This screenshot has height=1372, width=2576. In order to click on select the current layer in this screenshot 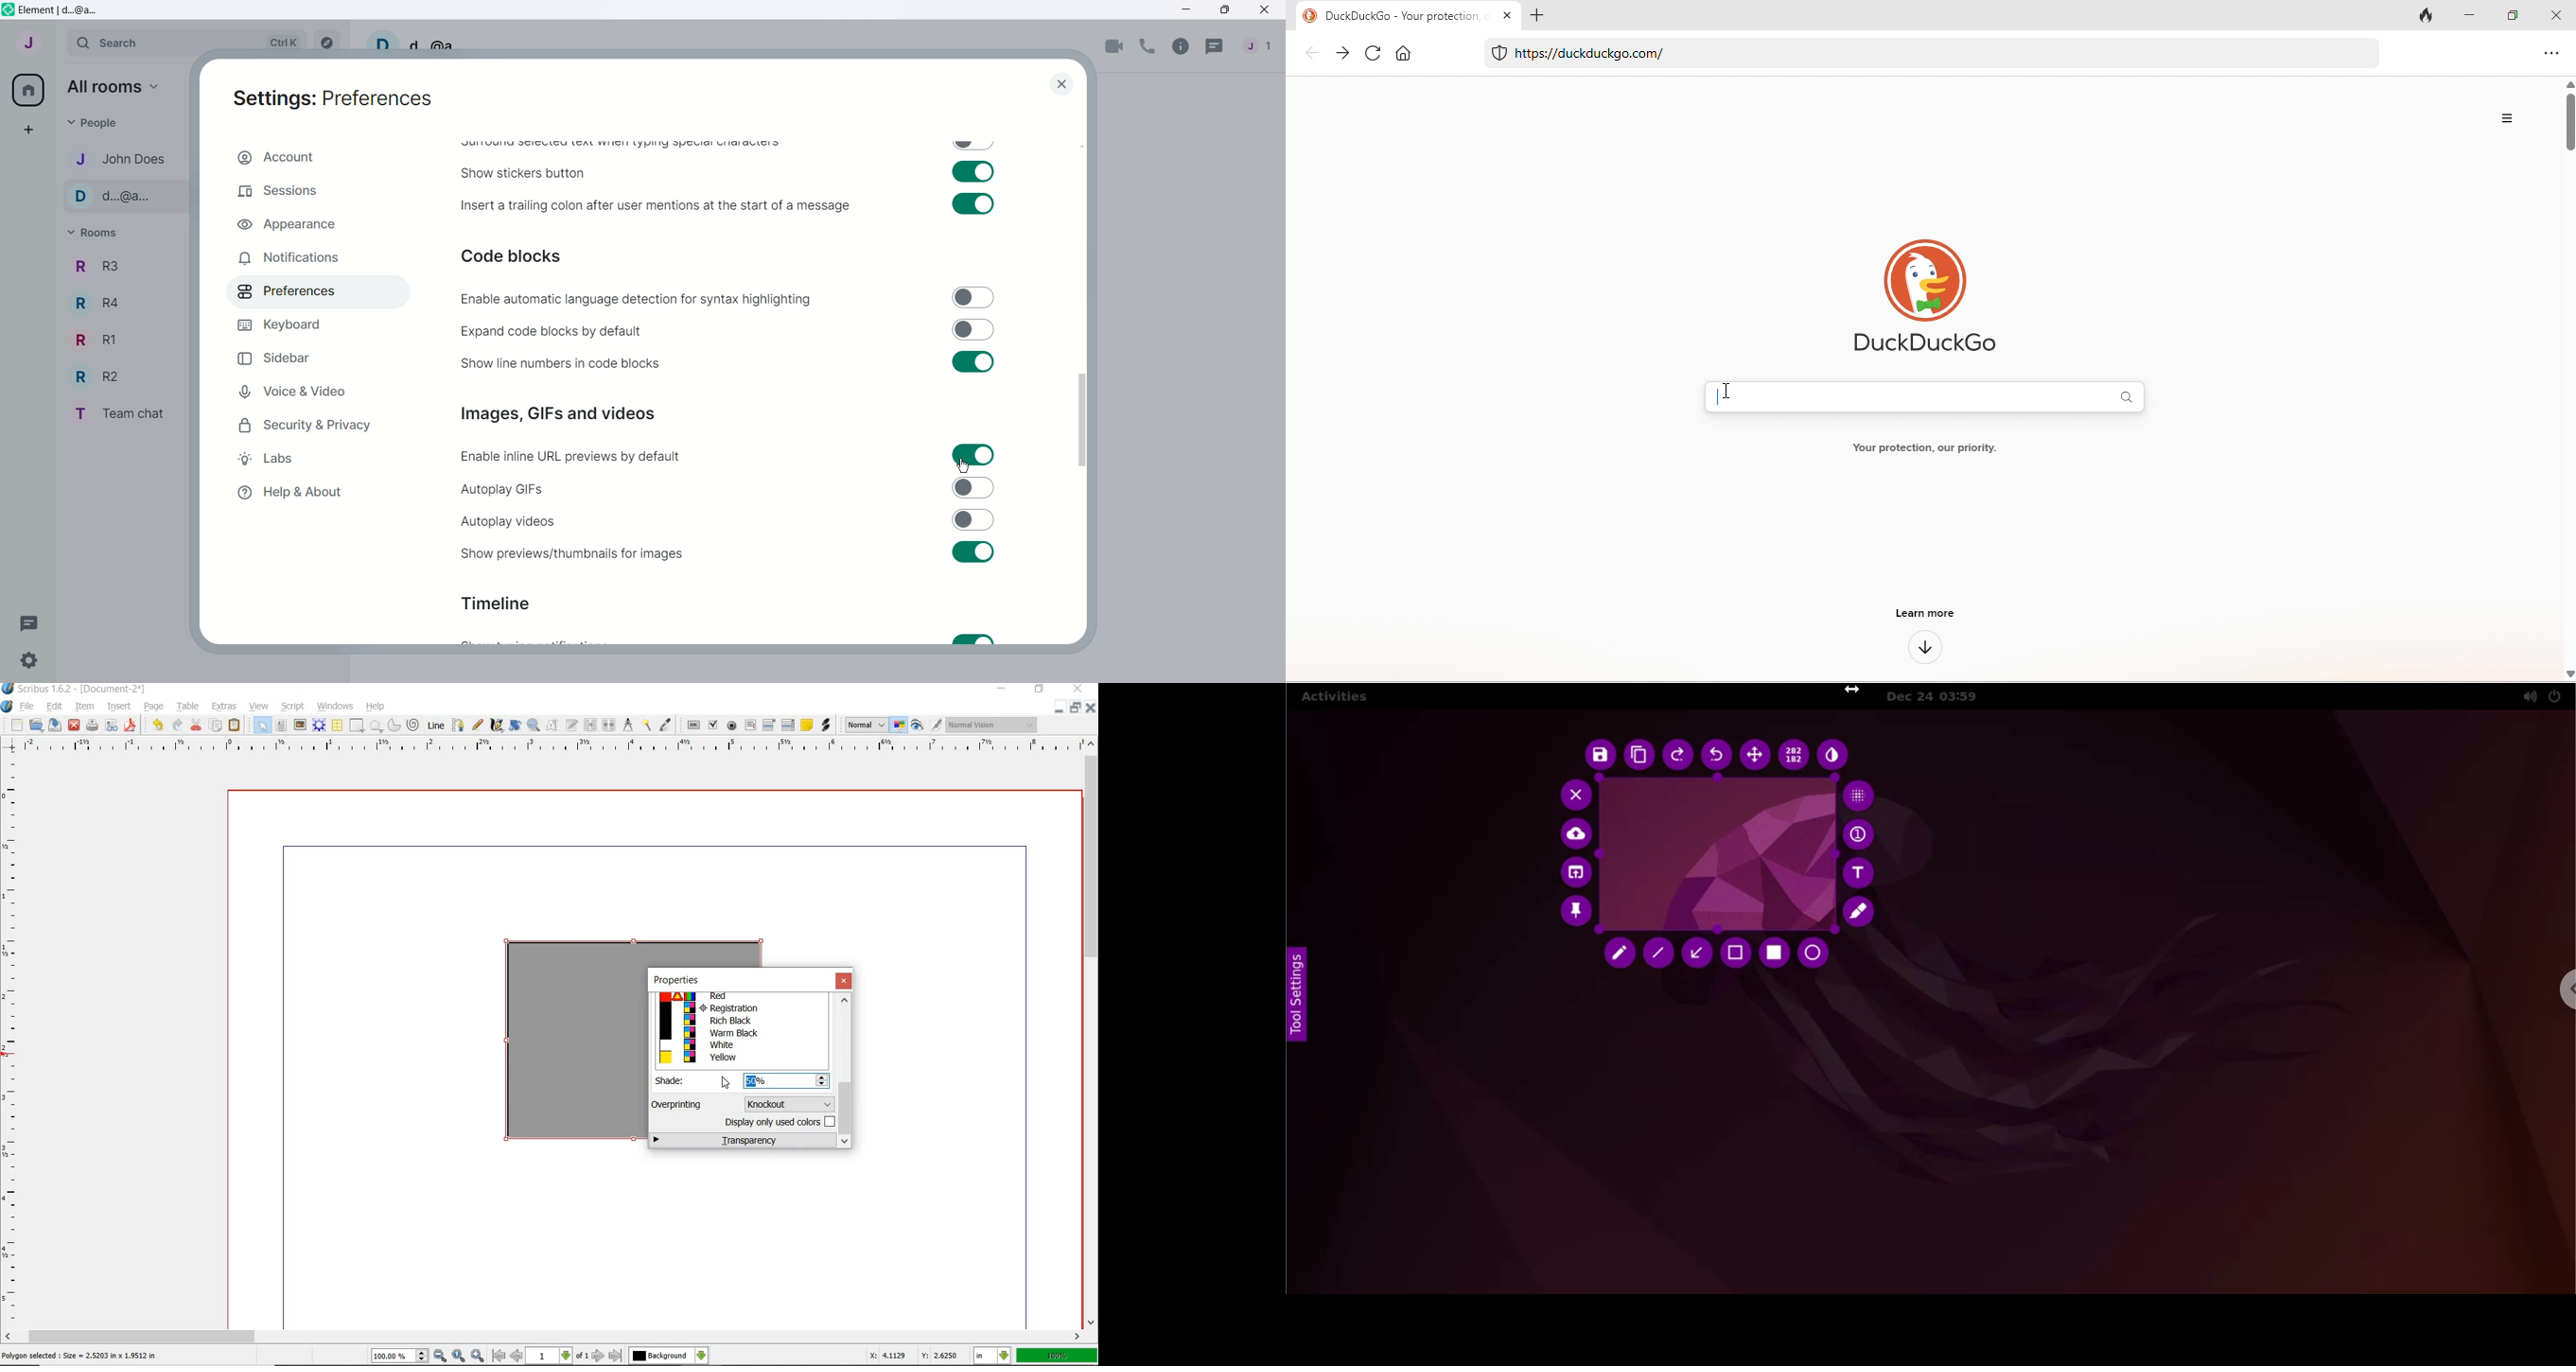, I will do `click(669, 1356)`.